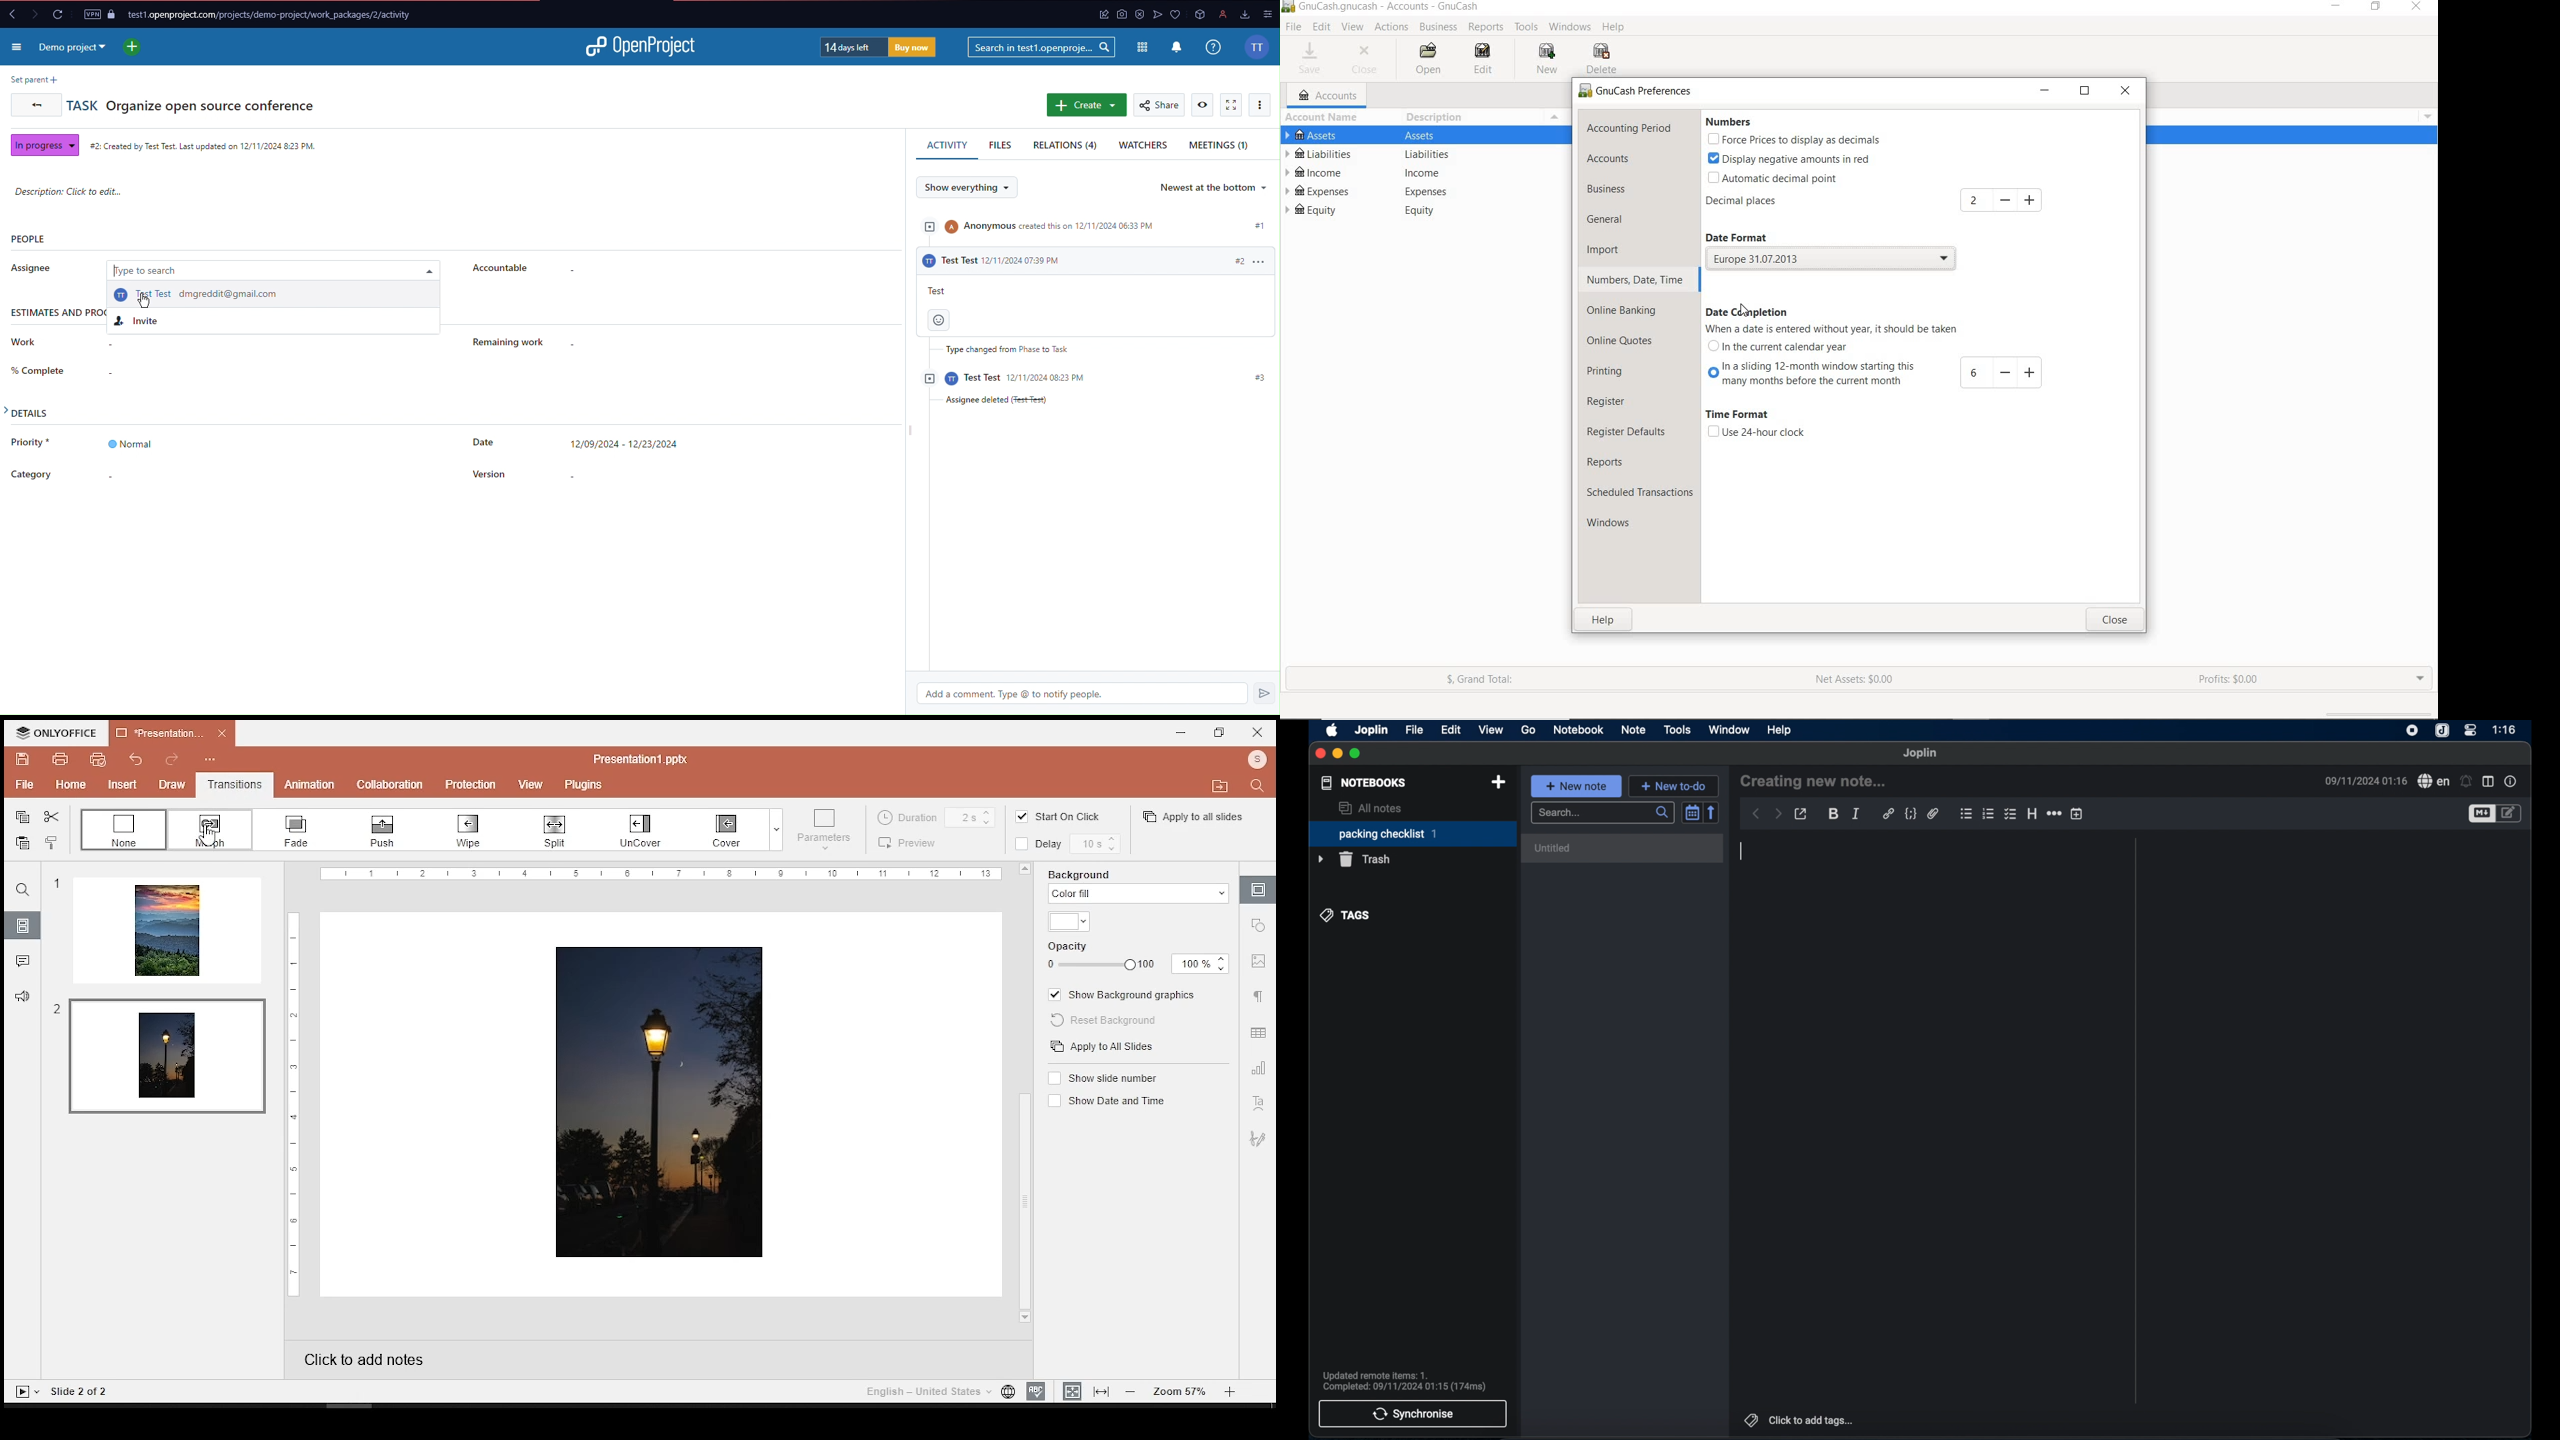 This screenshot has width=2576, height=1456. Describe the element at coordinates (573, 439) in the screenshot. I see `Date` at that location.